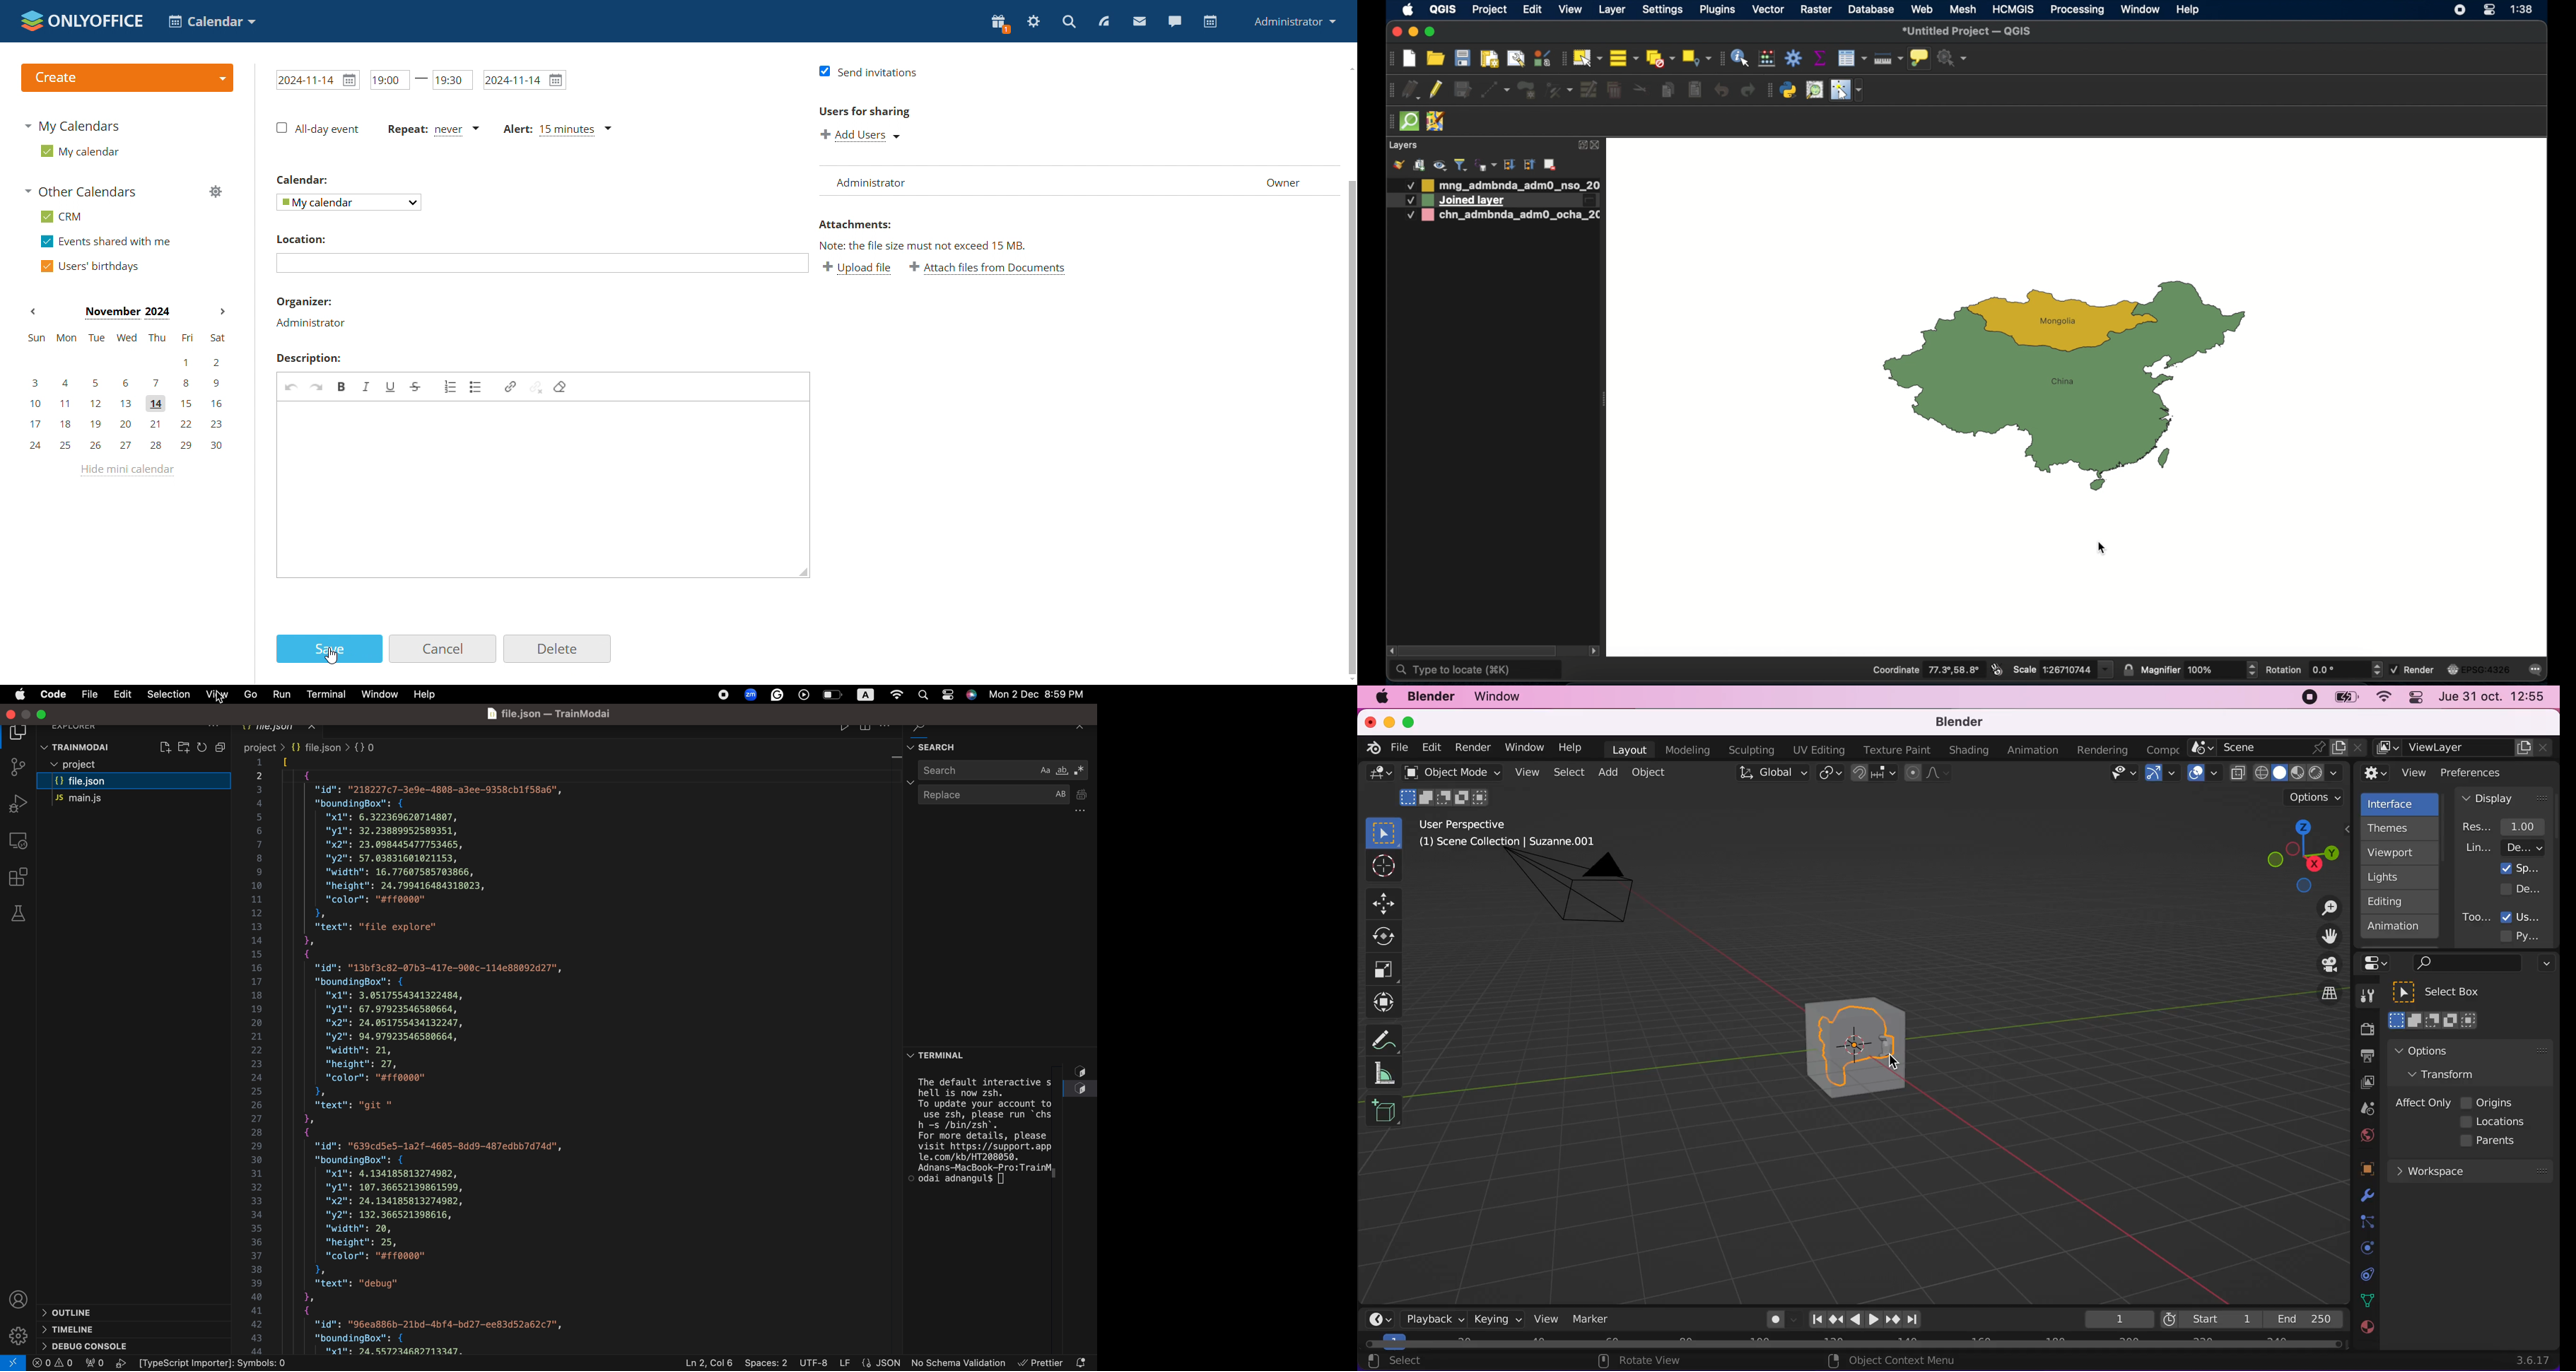 The height and width of the screenshot is (1372, 2576). Describe the element at coordinates (125, 469) in the screenshot. I see `hide mini calendar` at that location.